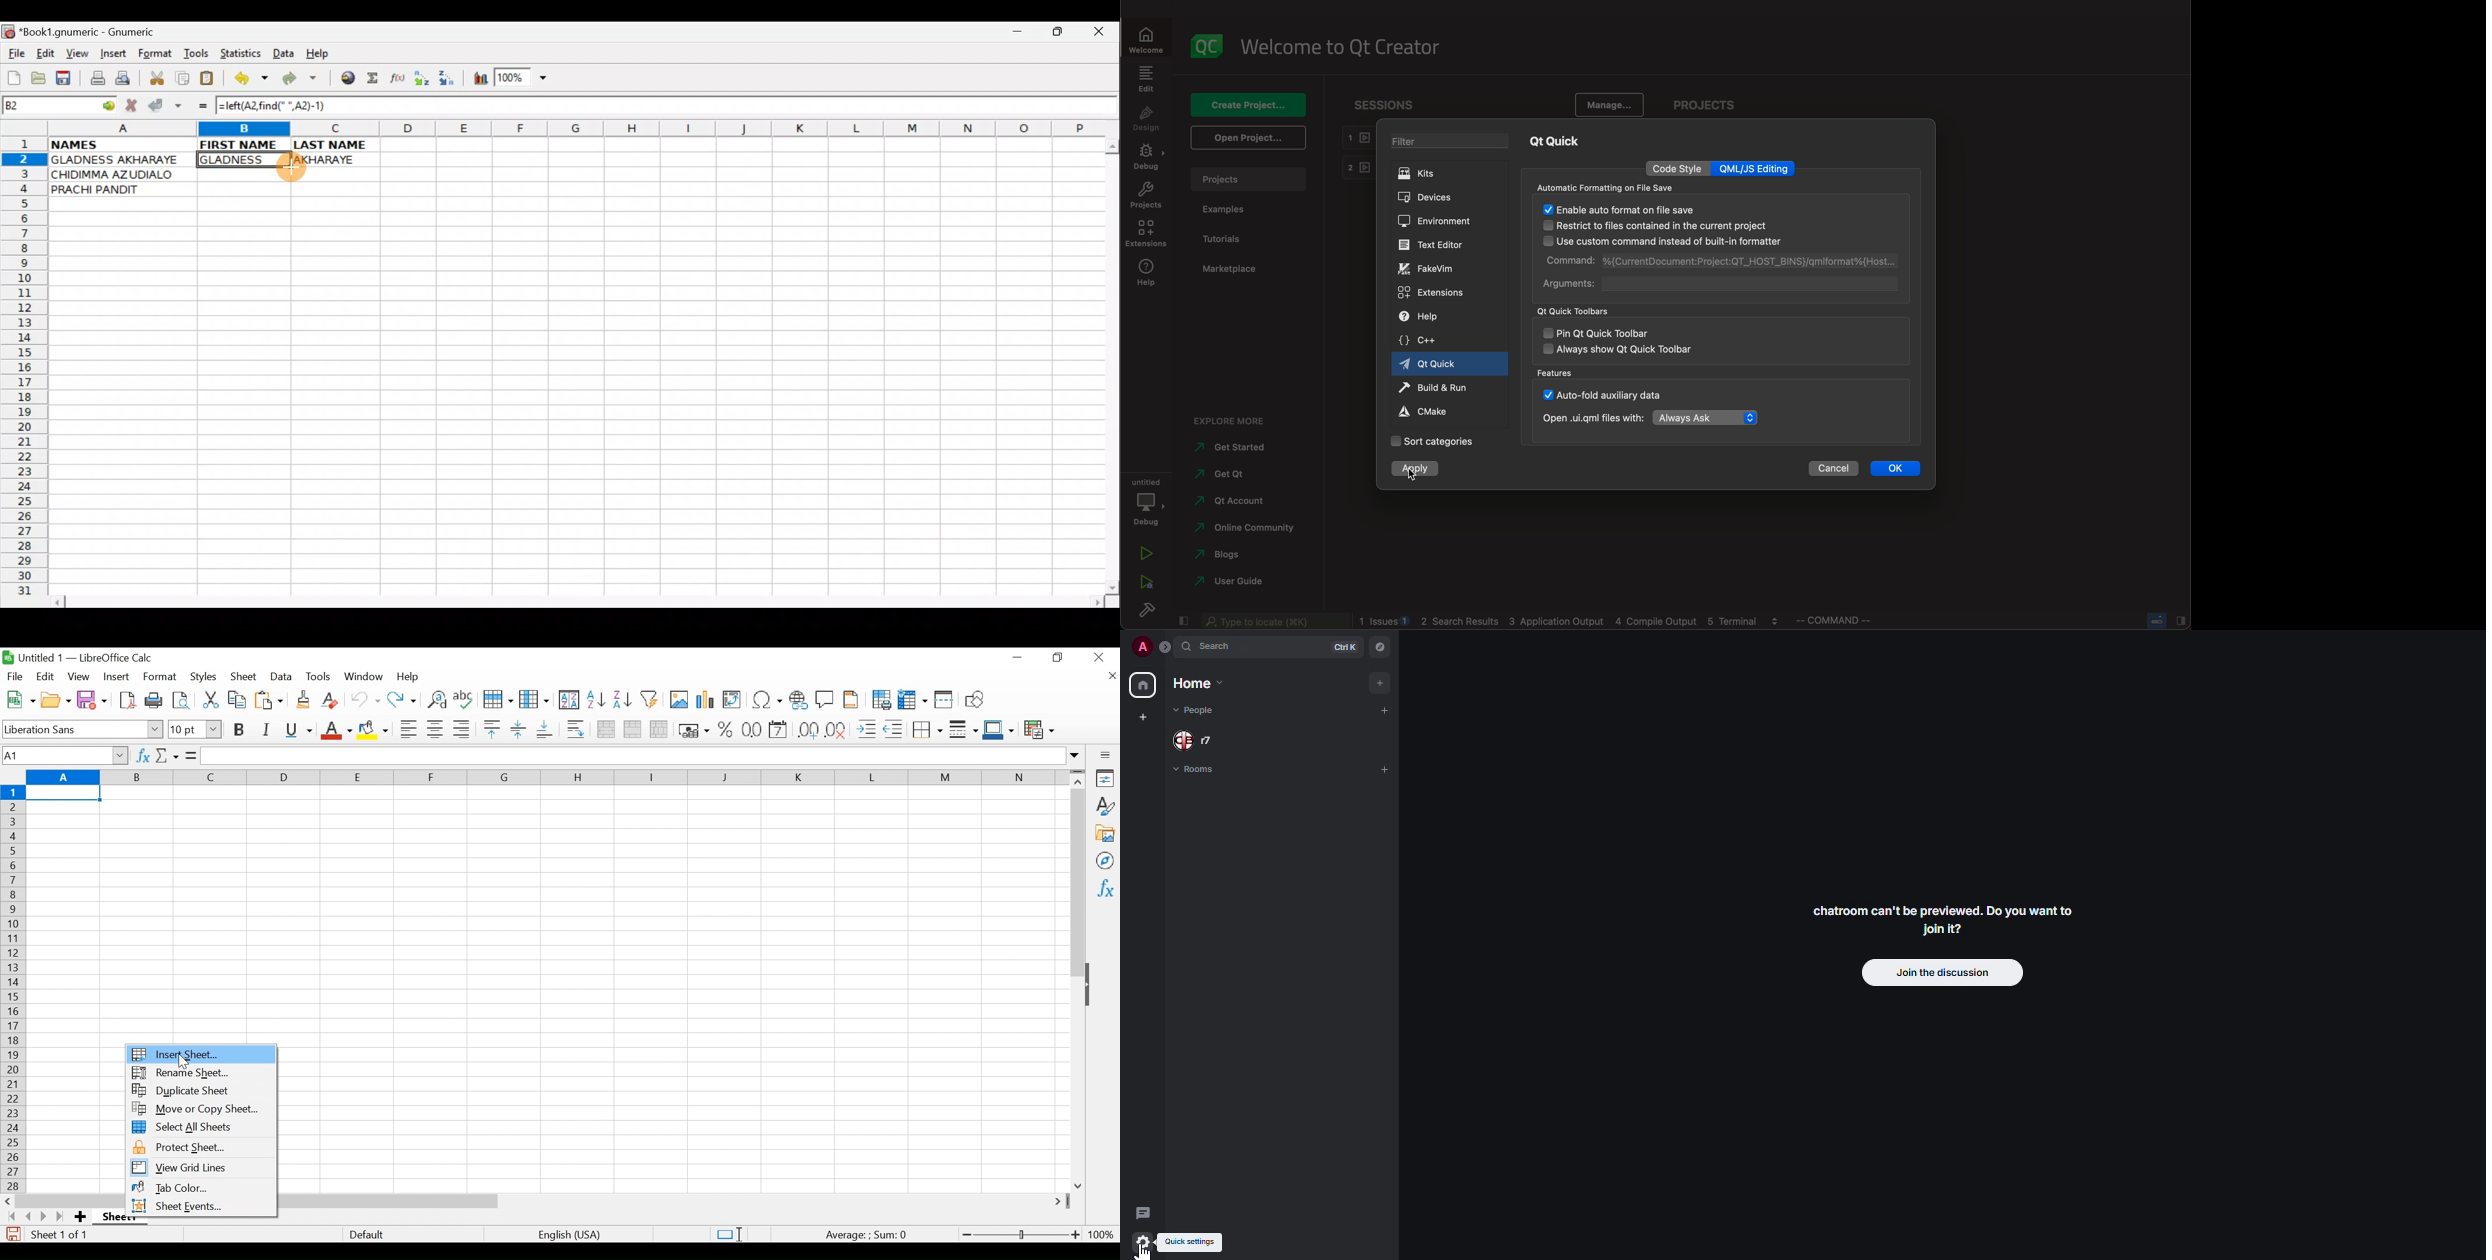 The image size is (2492, 1260). Describe the element at coordinates (128, 699) in the screenshot. I see `Save as PDF` at that location.